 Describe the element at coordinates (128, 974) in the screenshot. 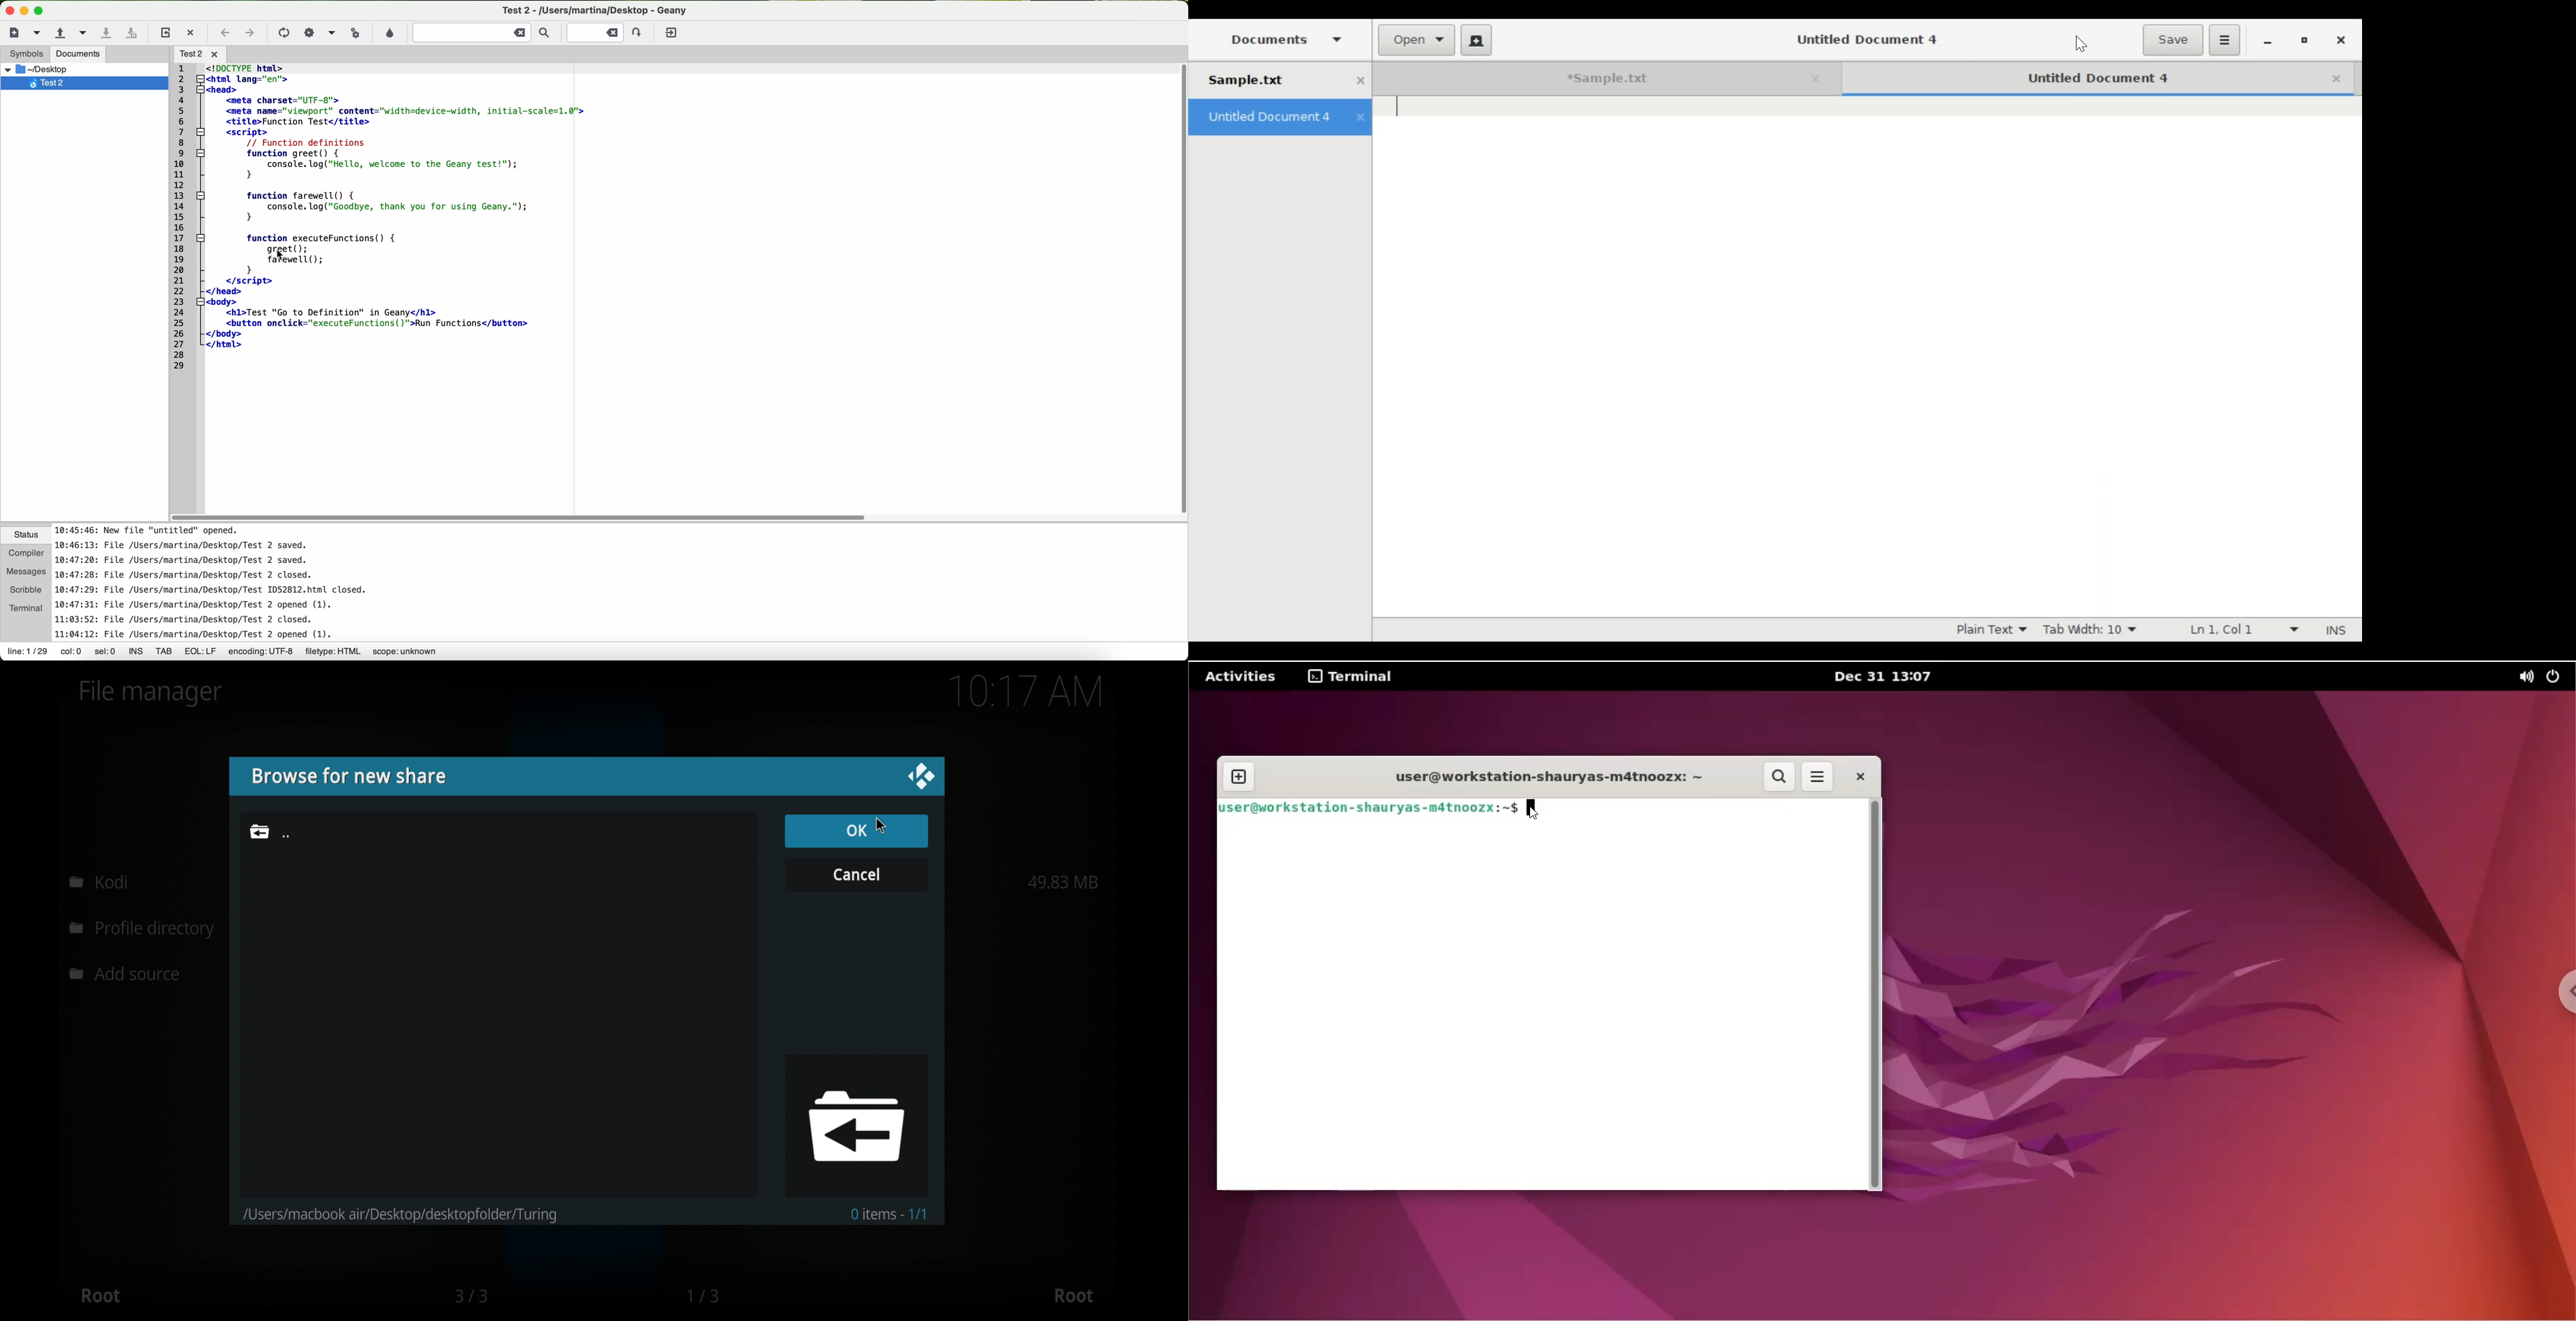

I see `add source` at that location.